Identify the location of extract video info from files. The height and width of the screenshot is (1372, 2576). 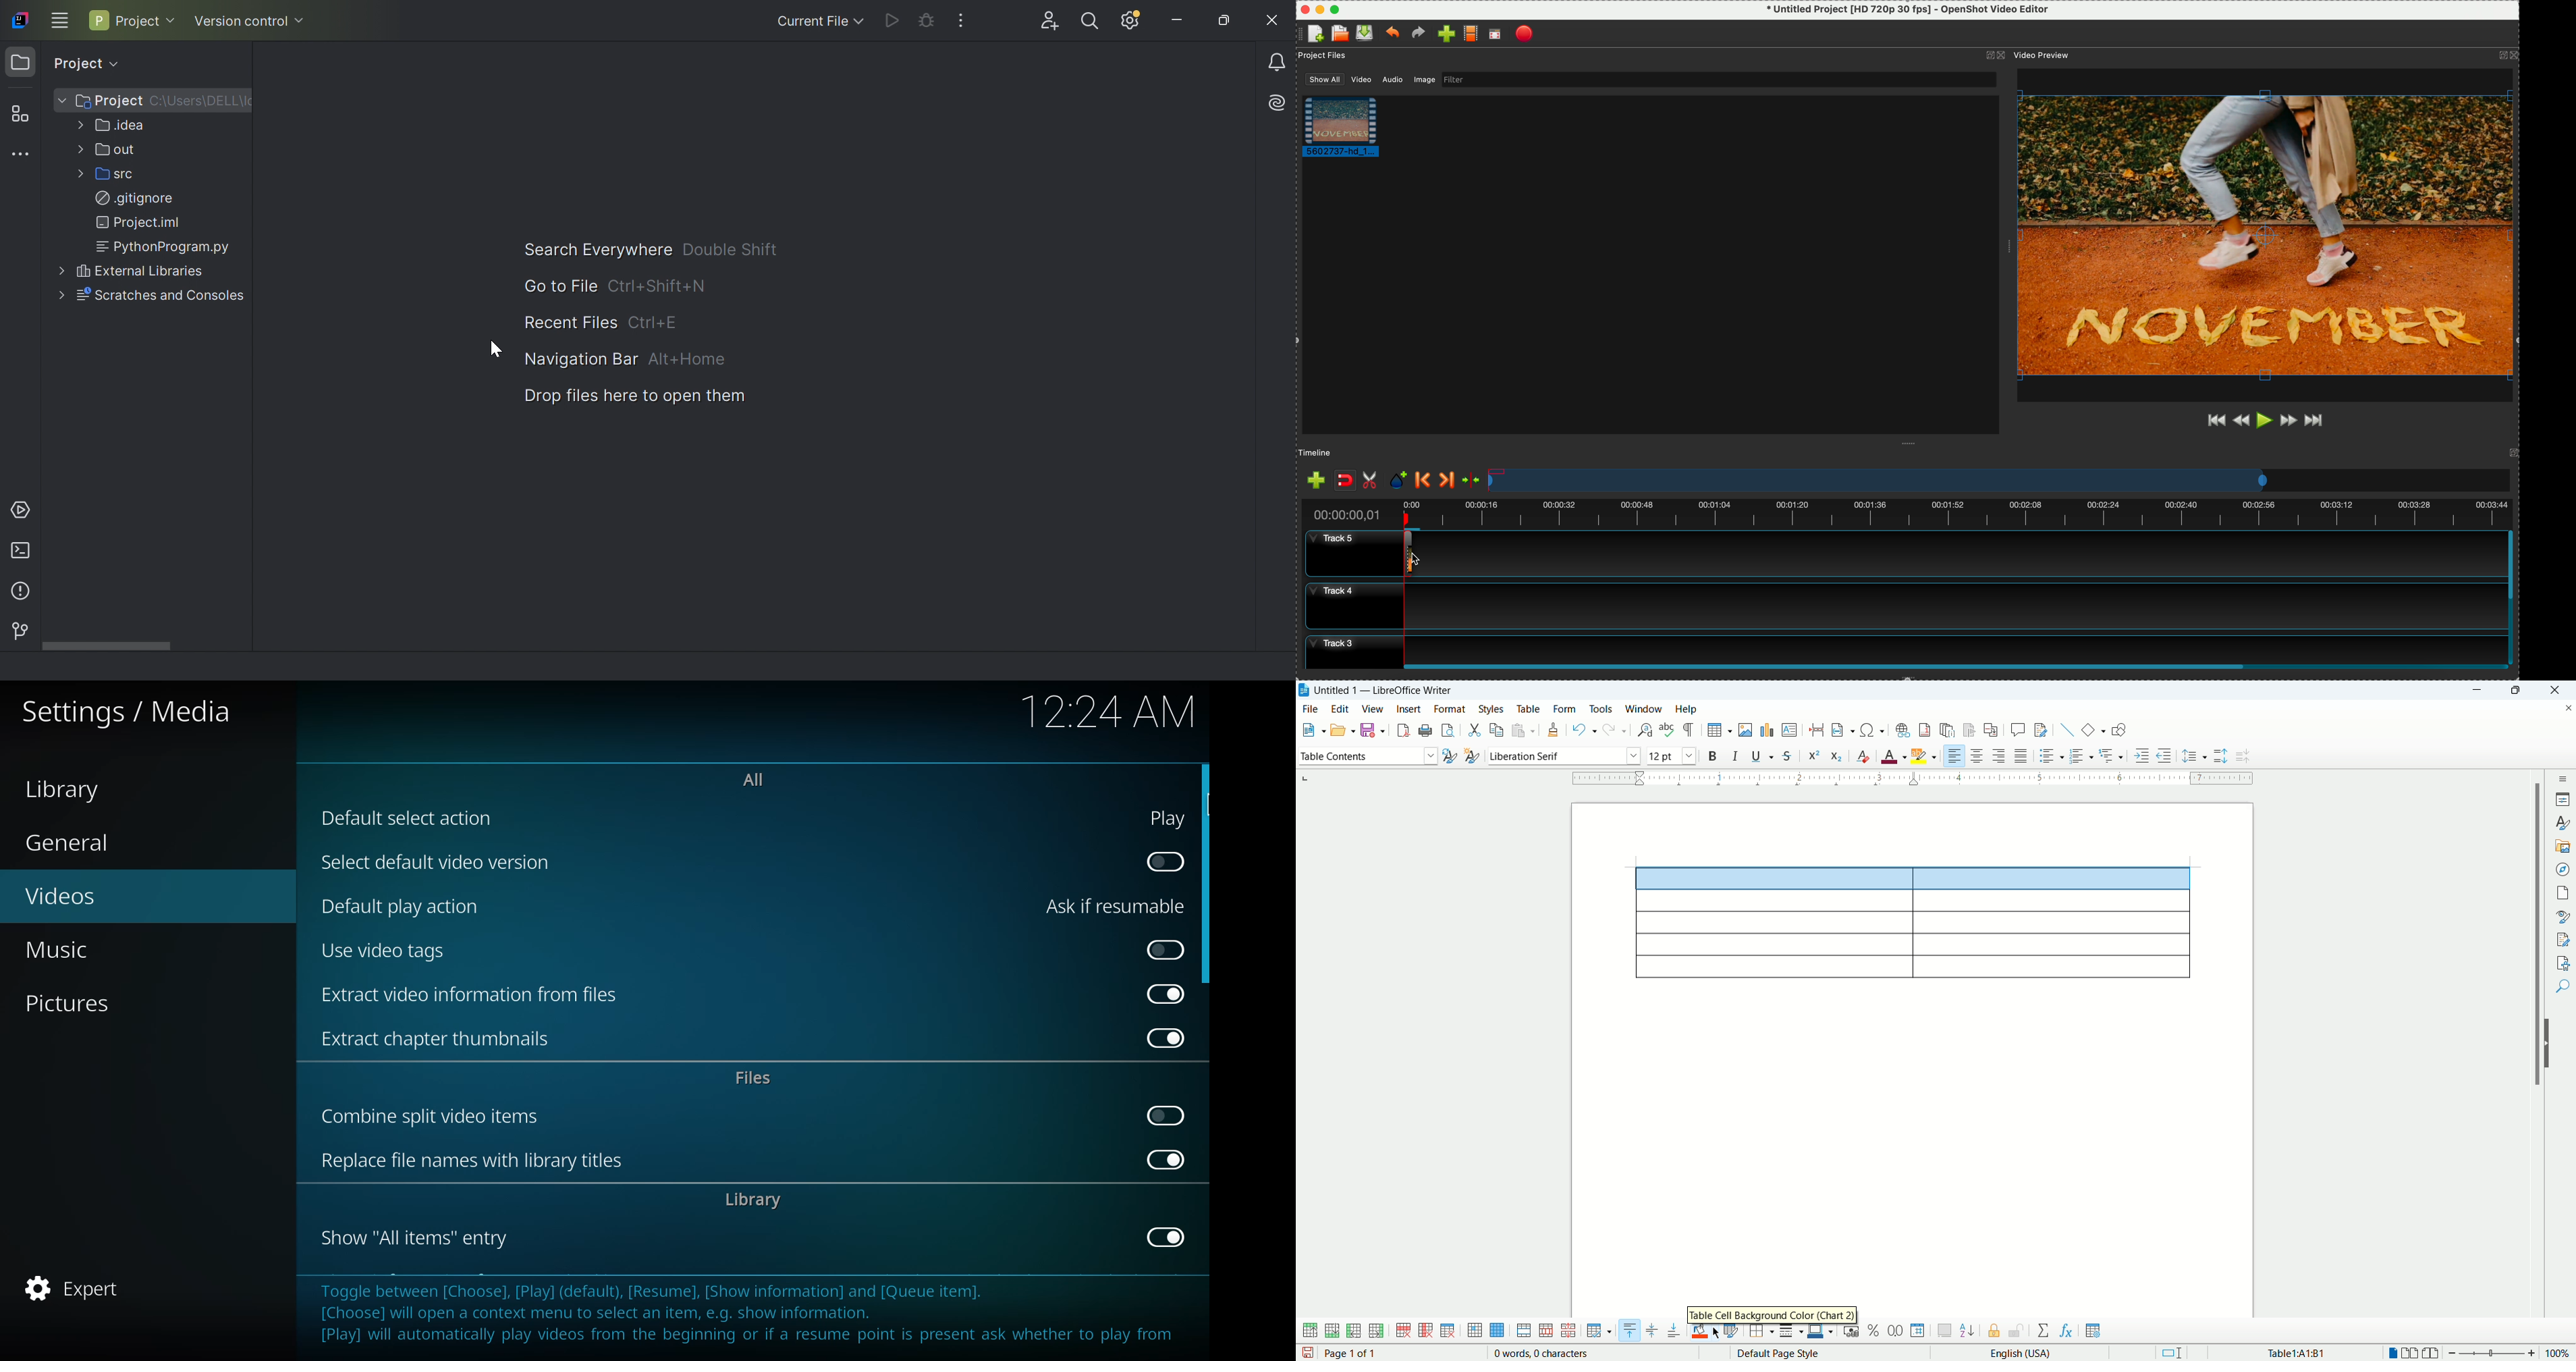
(473, 994).